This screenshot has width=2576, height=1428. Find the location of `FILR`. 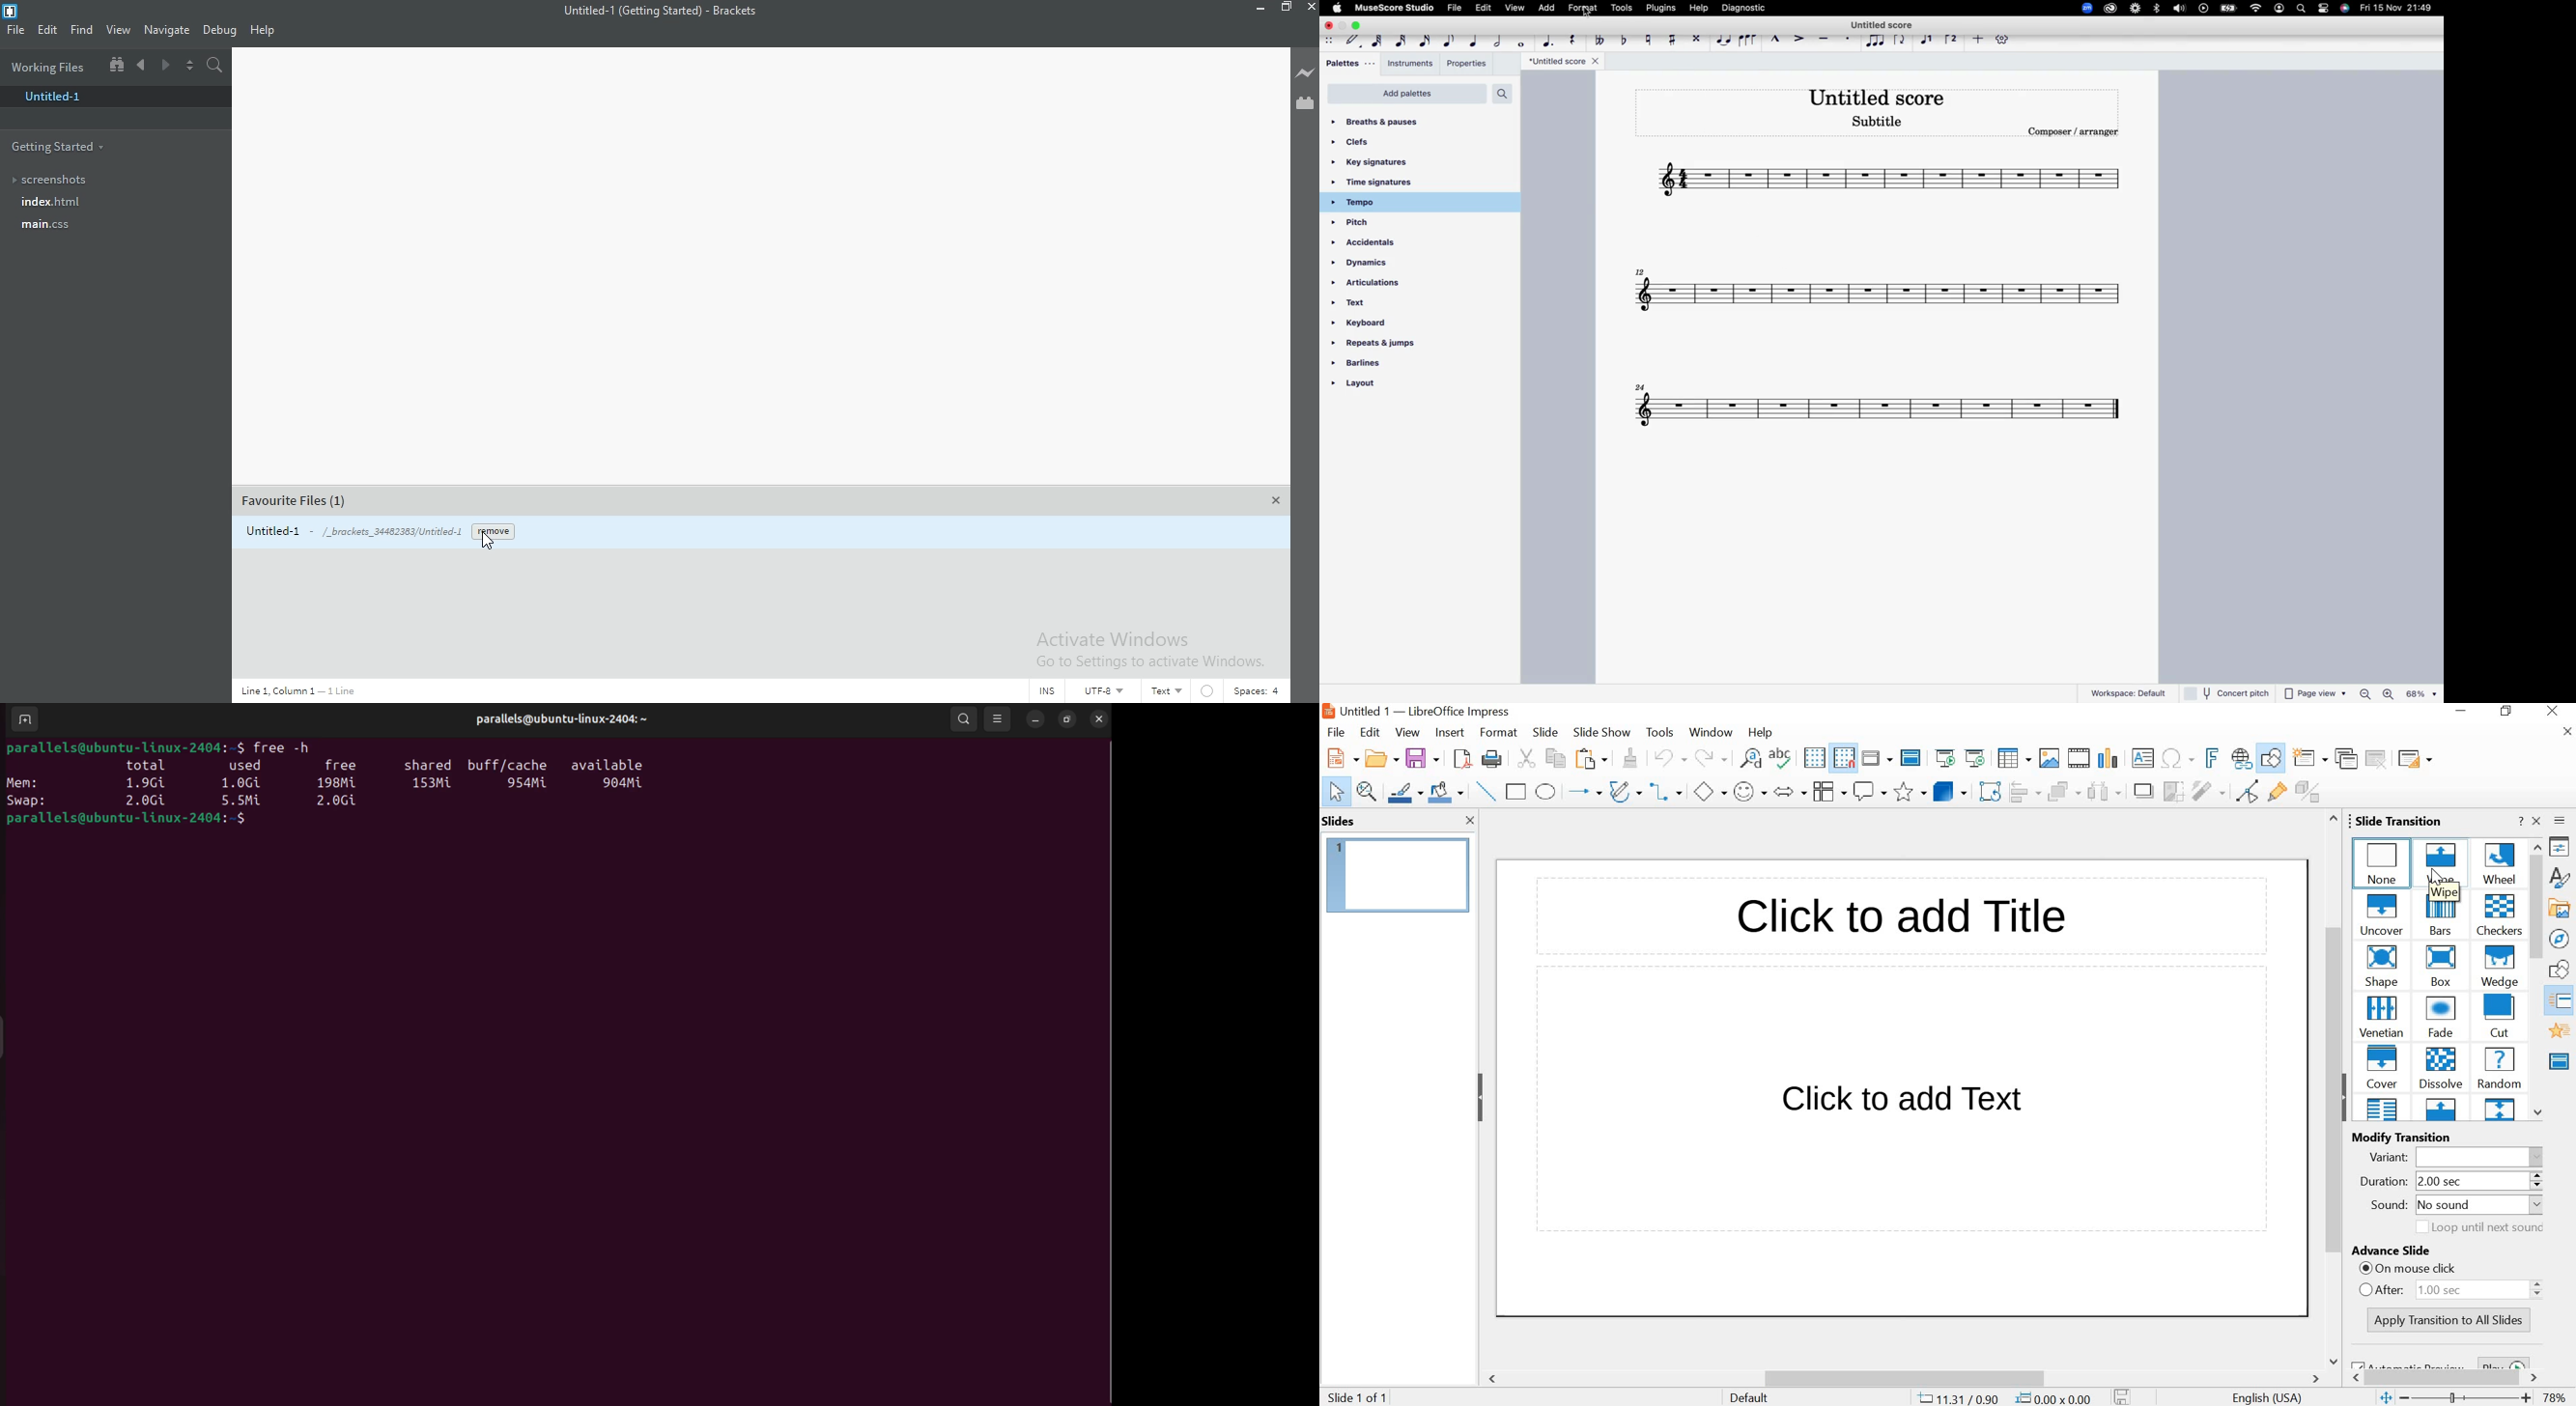

FILR is located at coordinates (1338, 734).